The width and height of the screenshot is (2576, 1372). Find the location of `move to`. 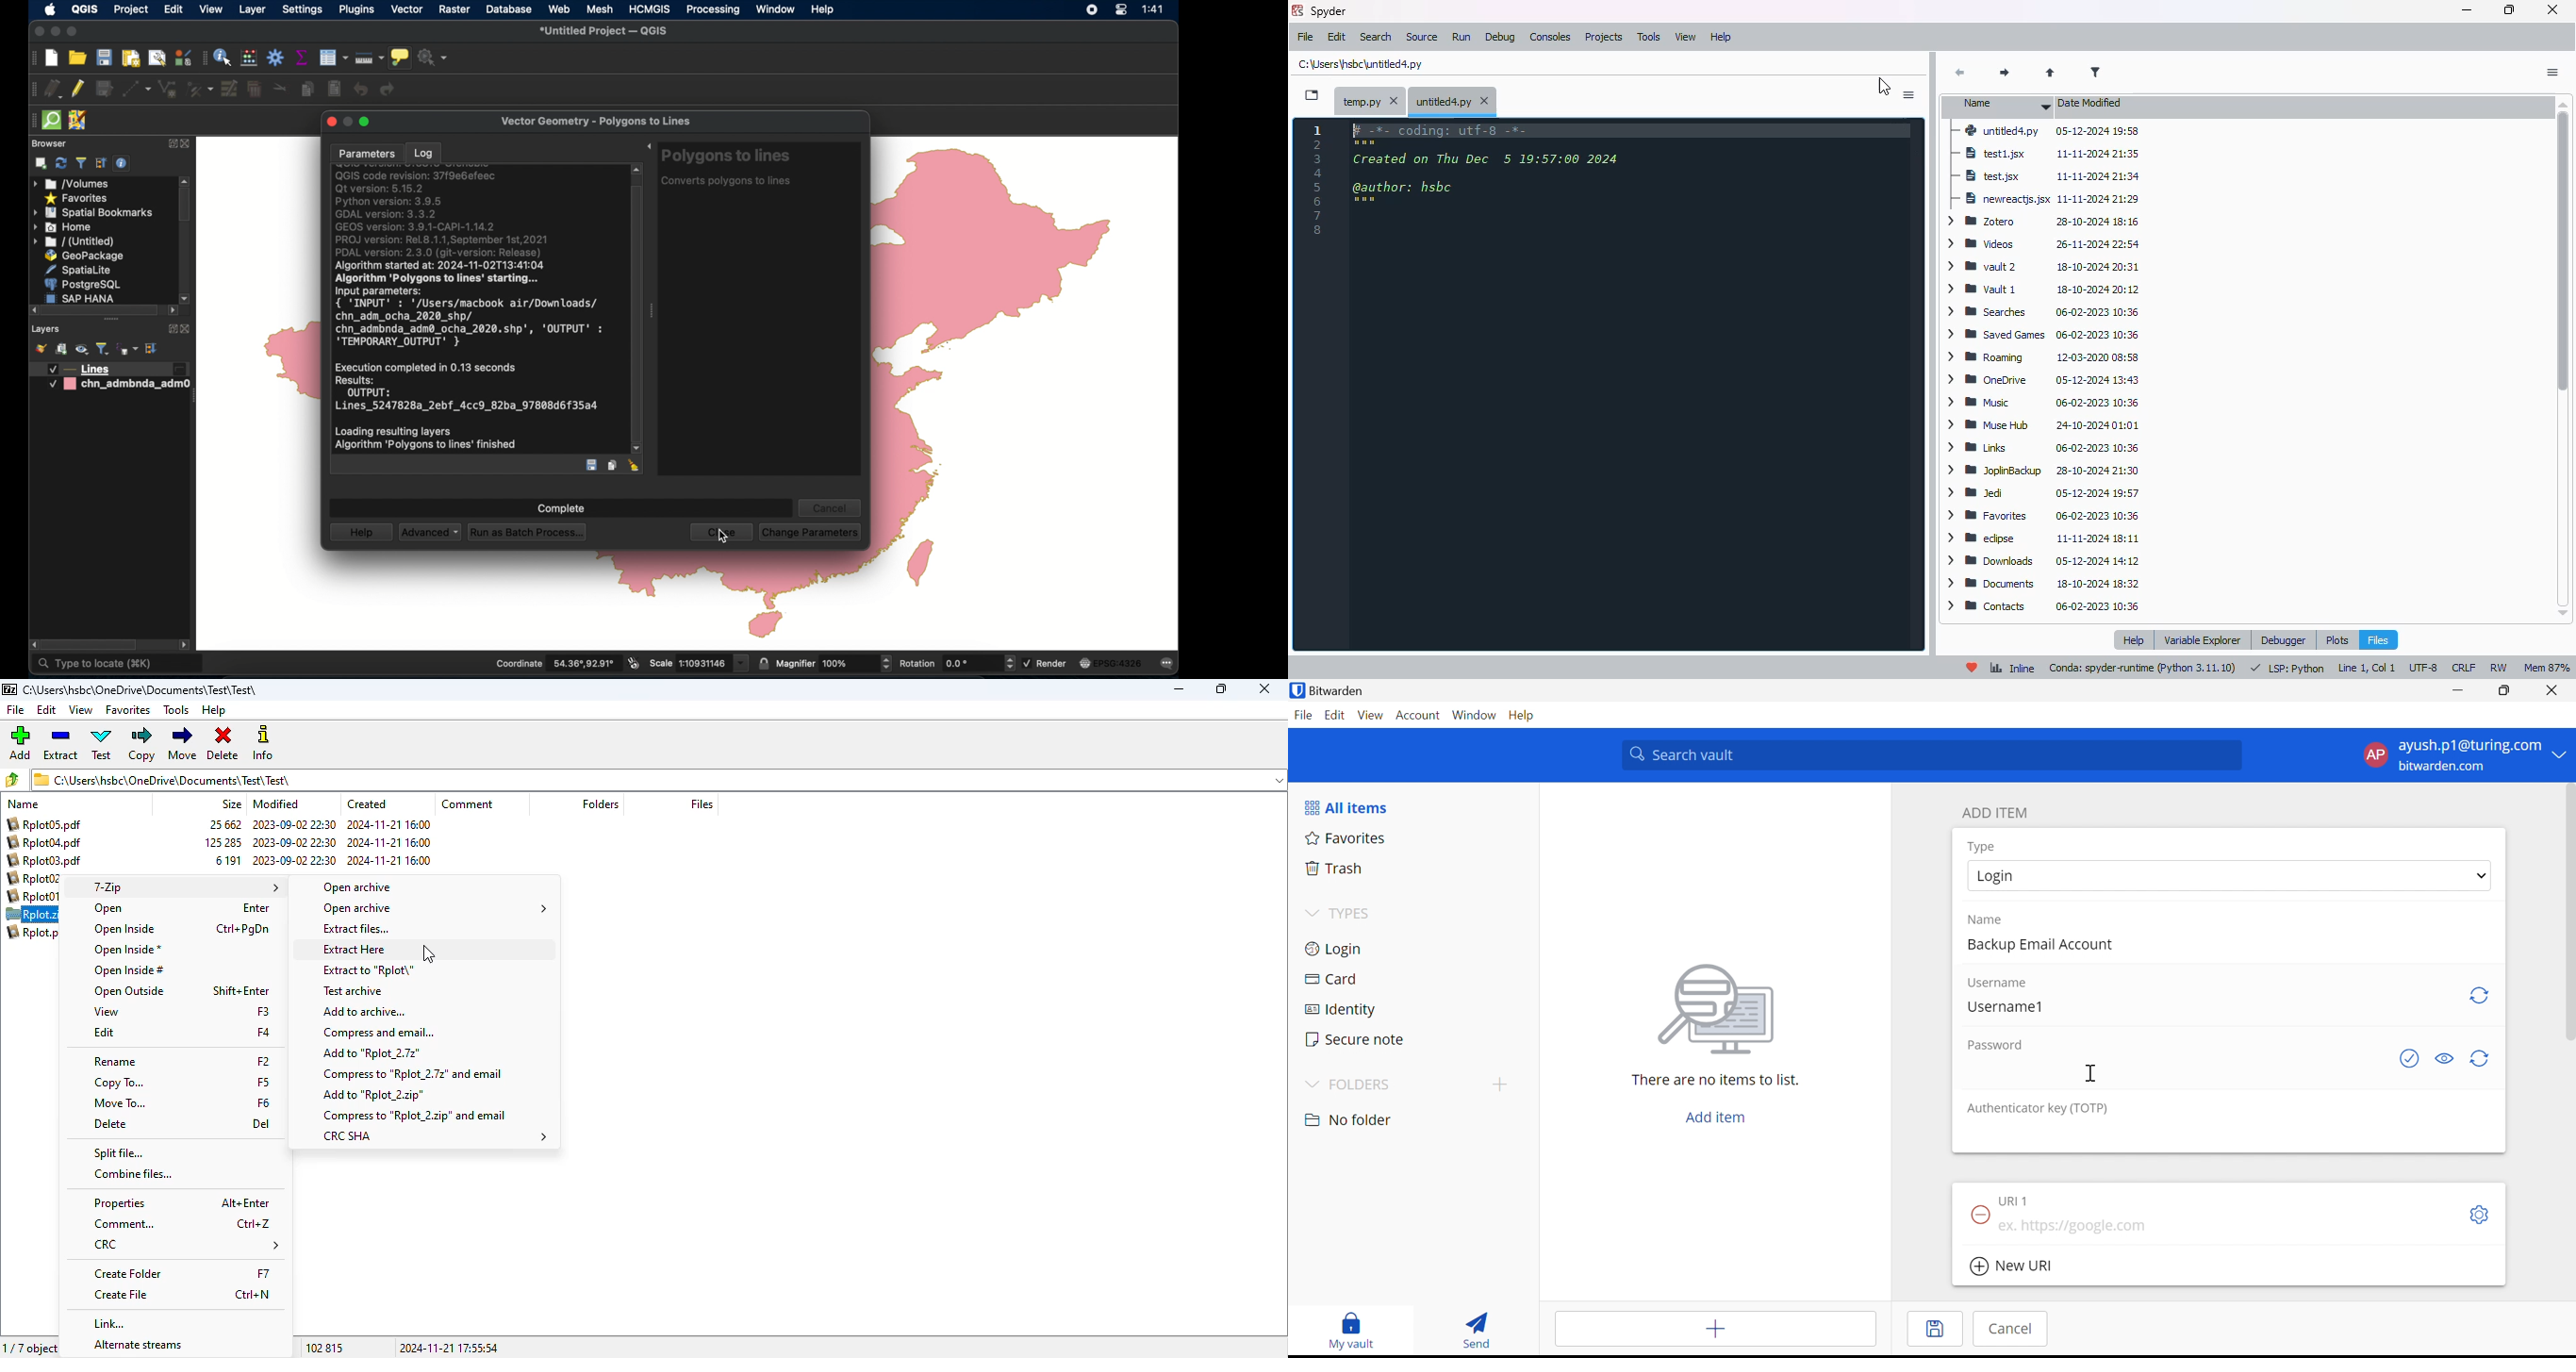

move to is located at coordinates (119, 1102).